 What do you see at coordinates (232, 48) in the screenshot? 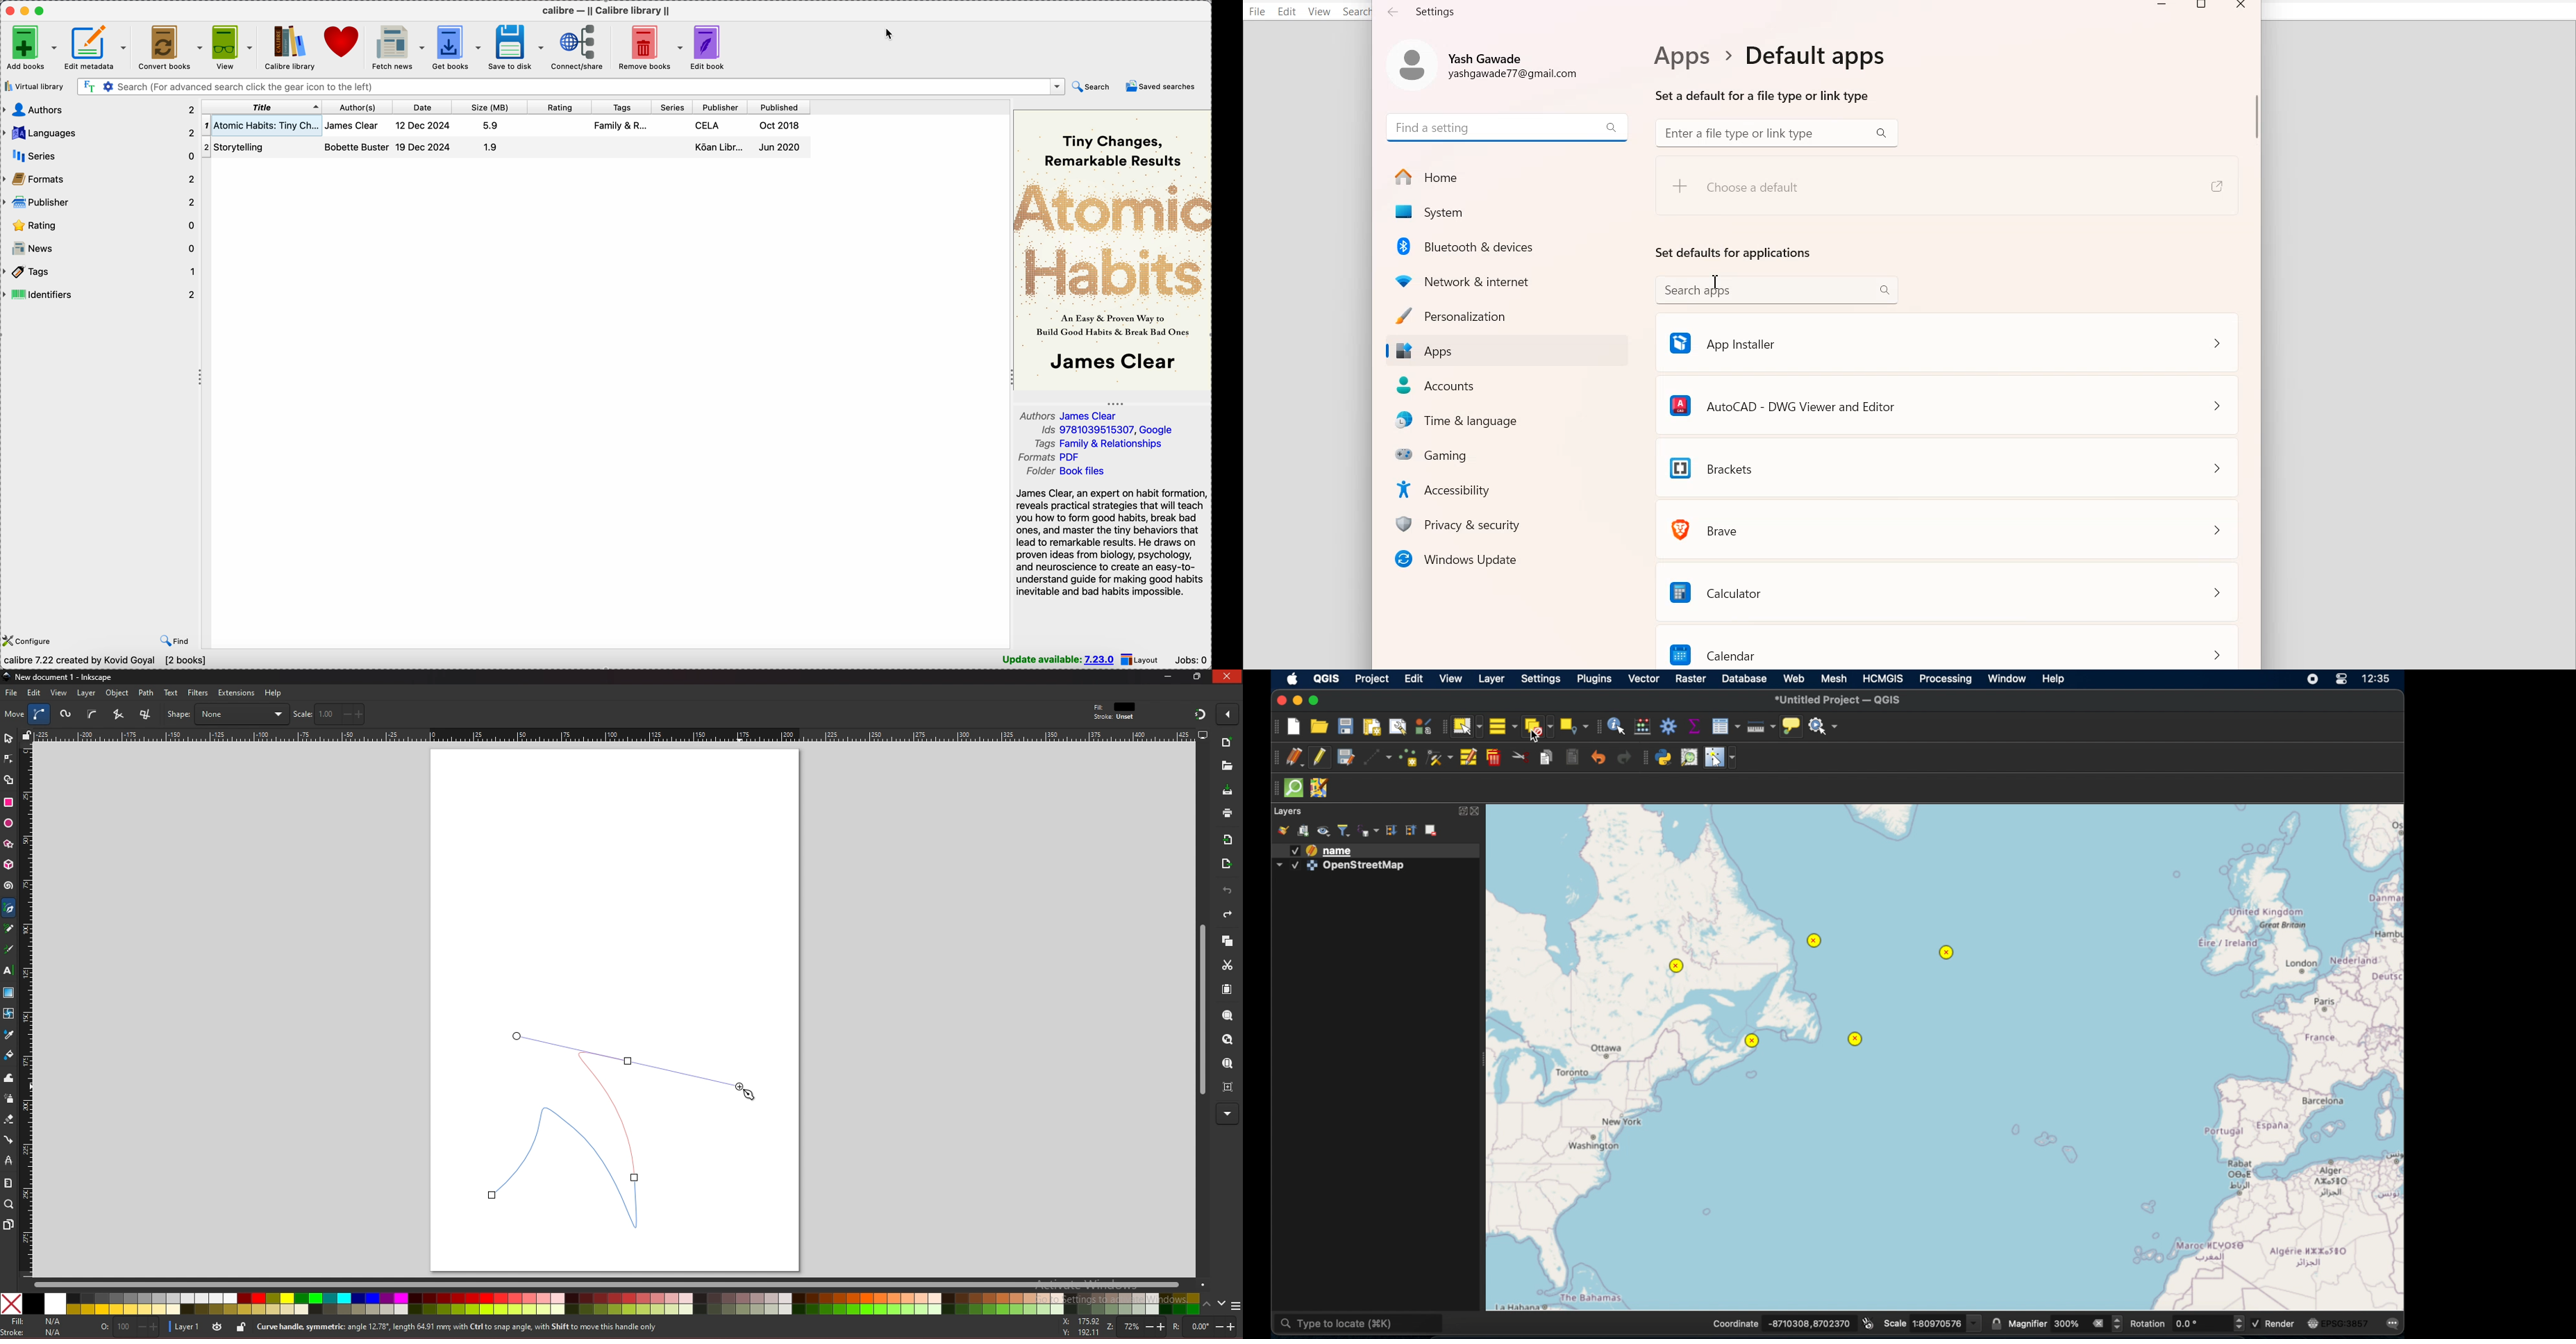
I see `view` at bounding box center [232, 48].